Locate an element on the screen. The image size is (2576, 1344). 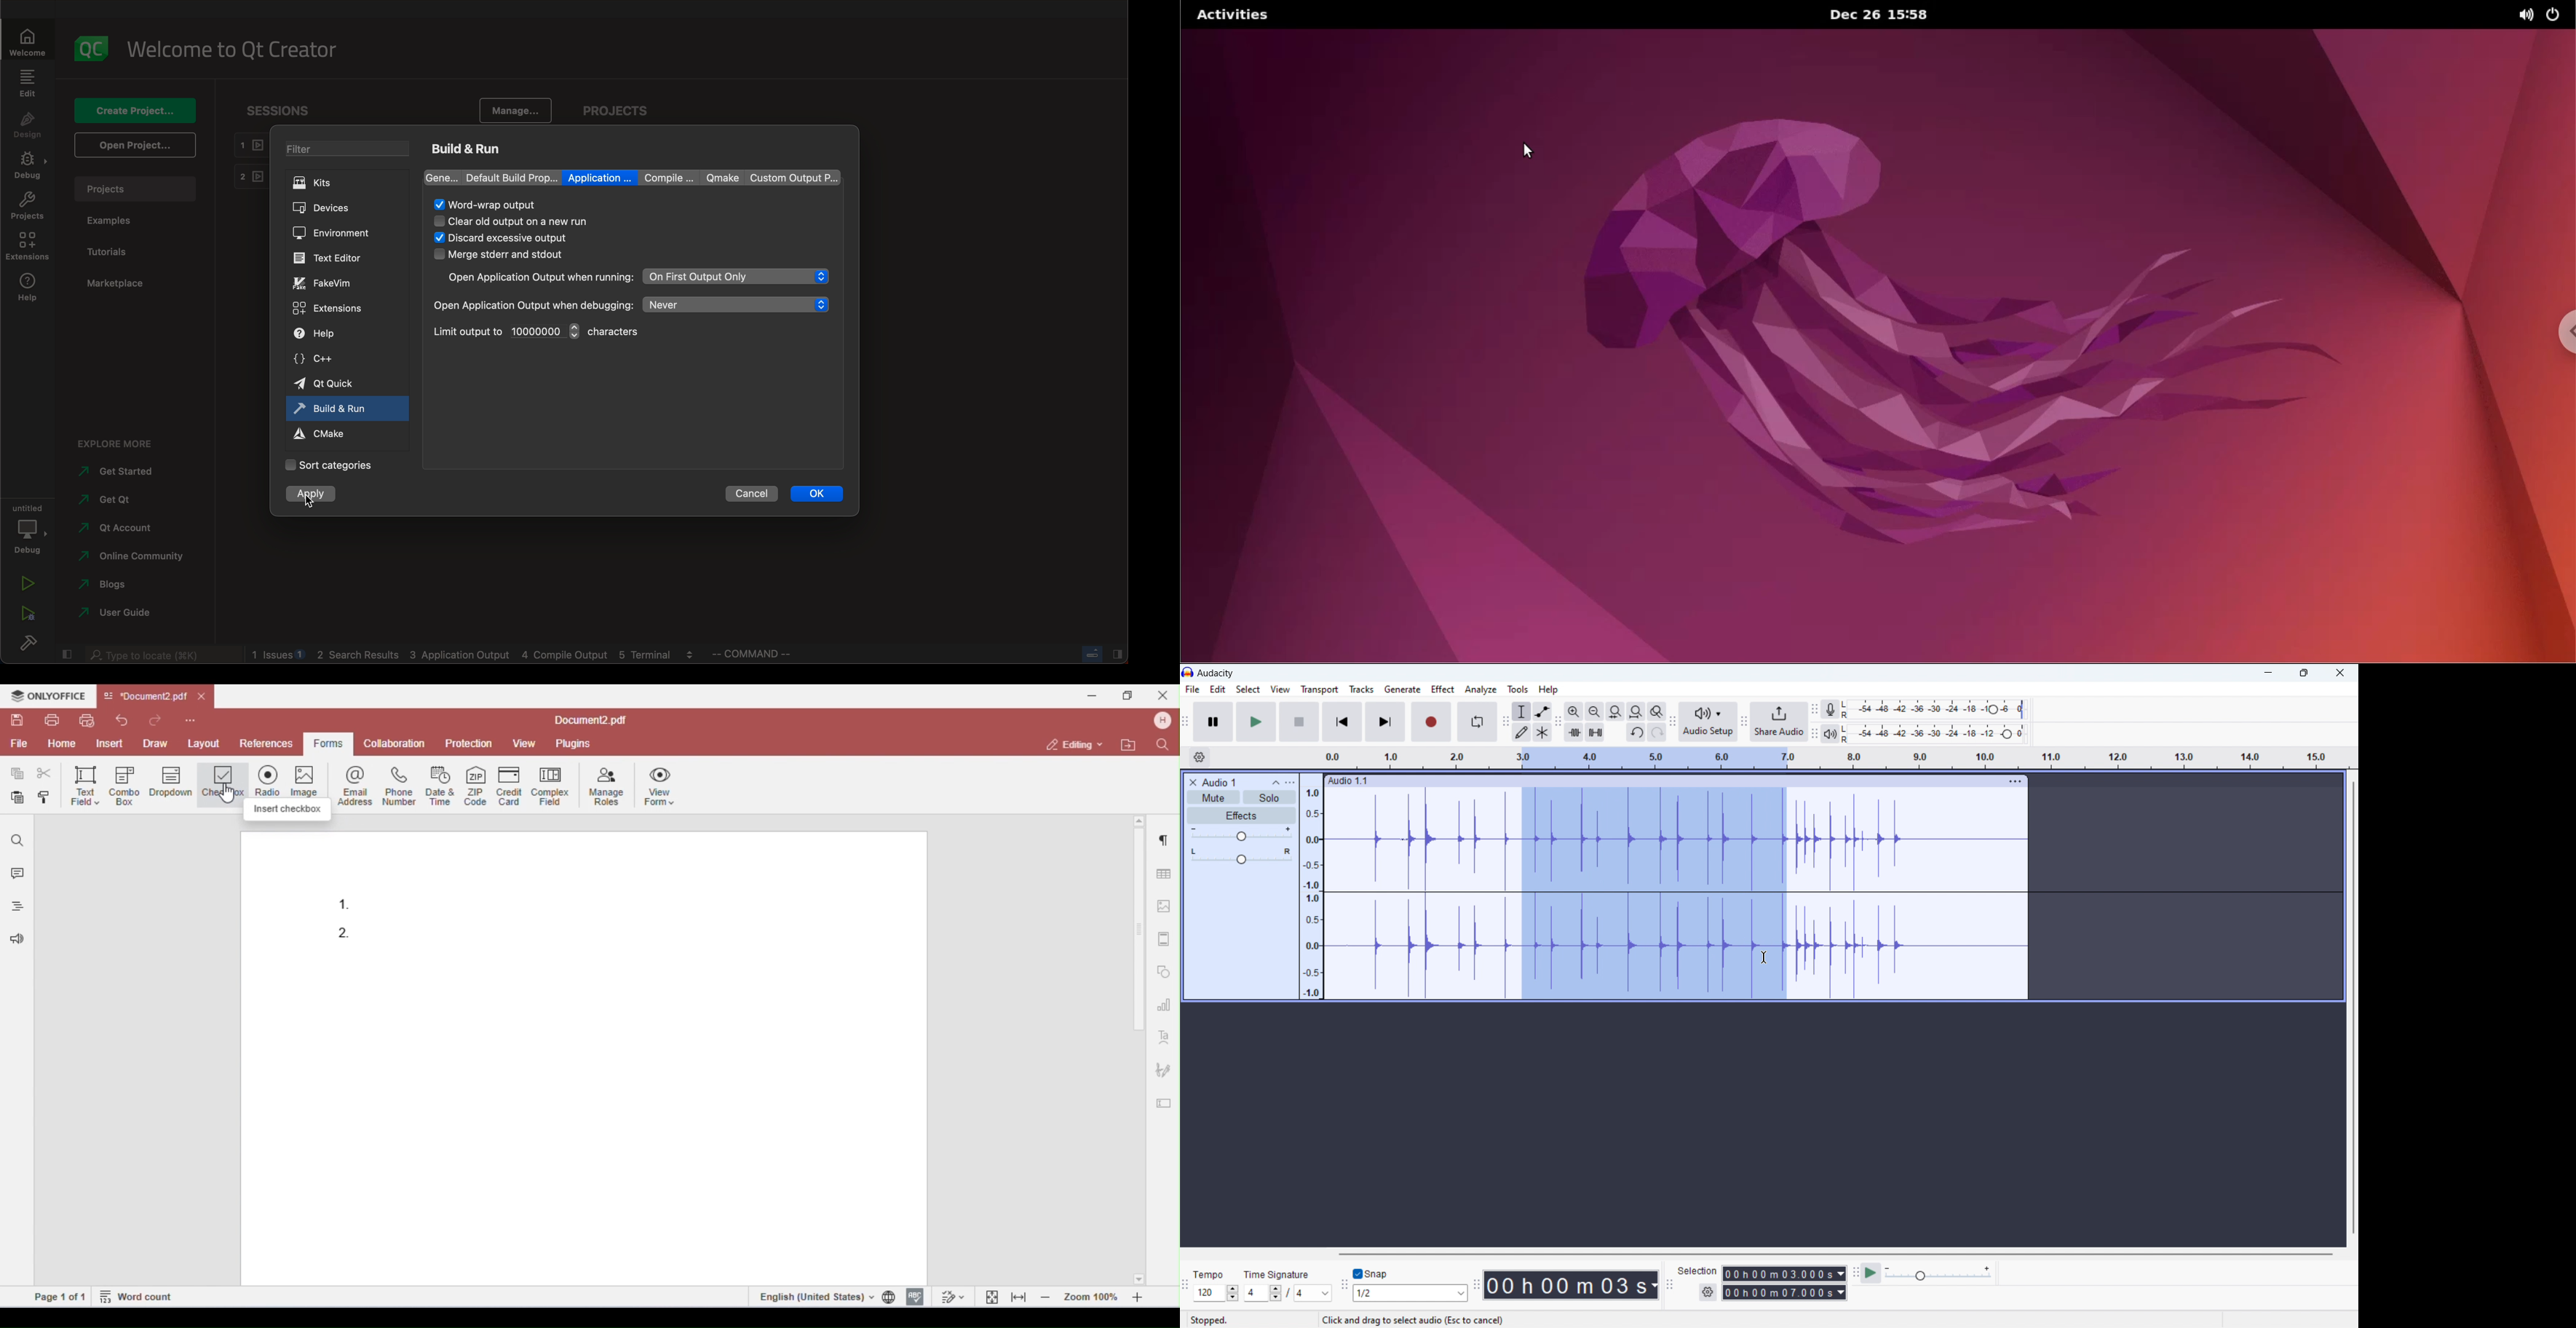
vertical scroll bar is located at coordinates (1140, 938).